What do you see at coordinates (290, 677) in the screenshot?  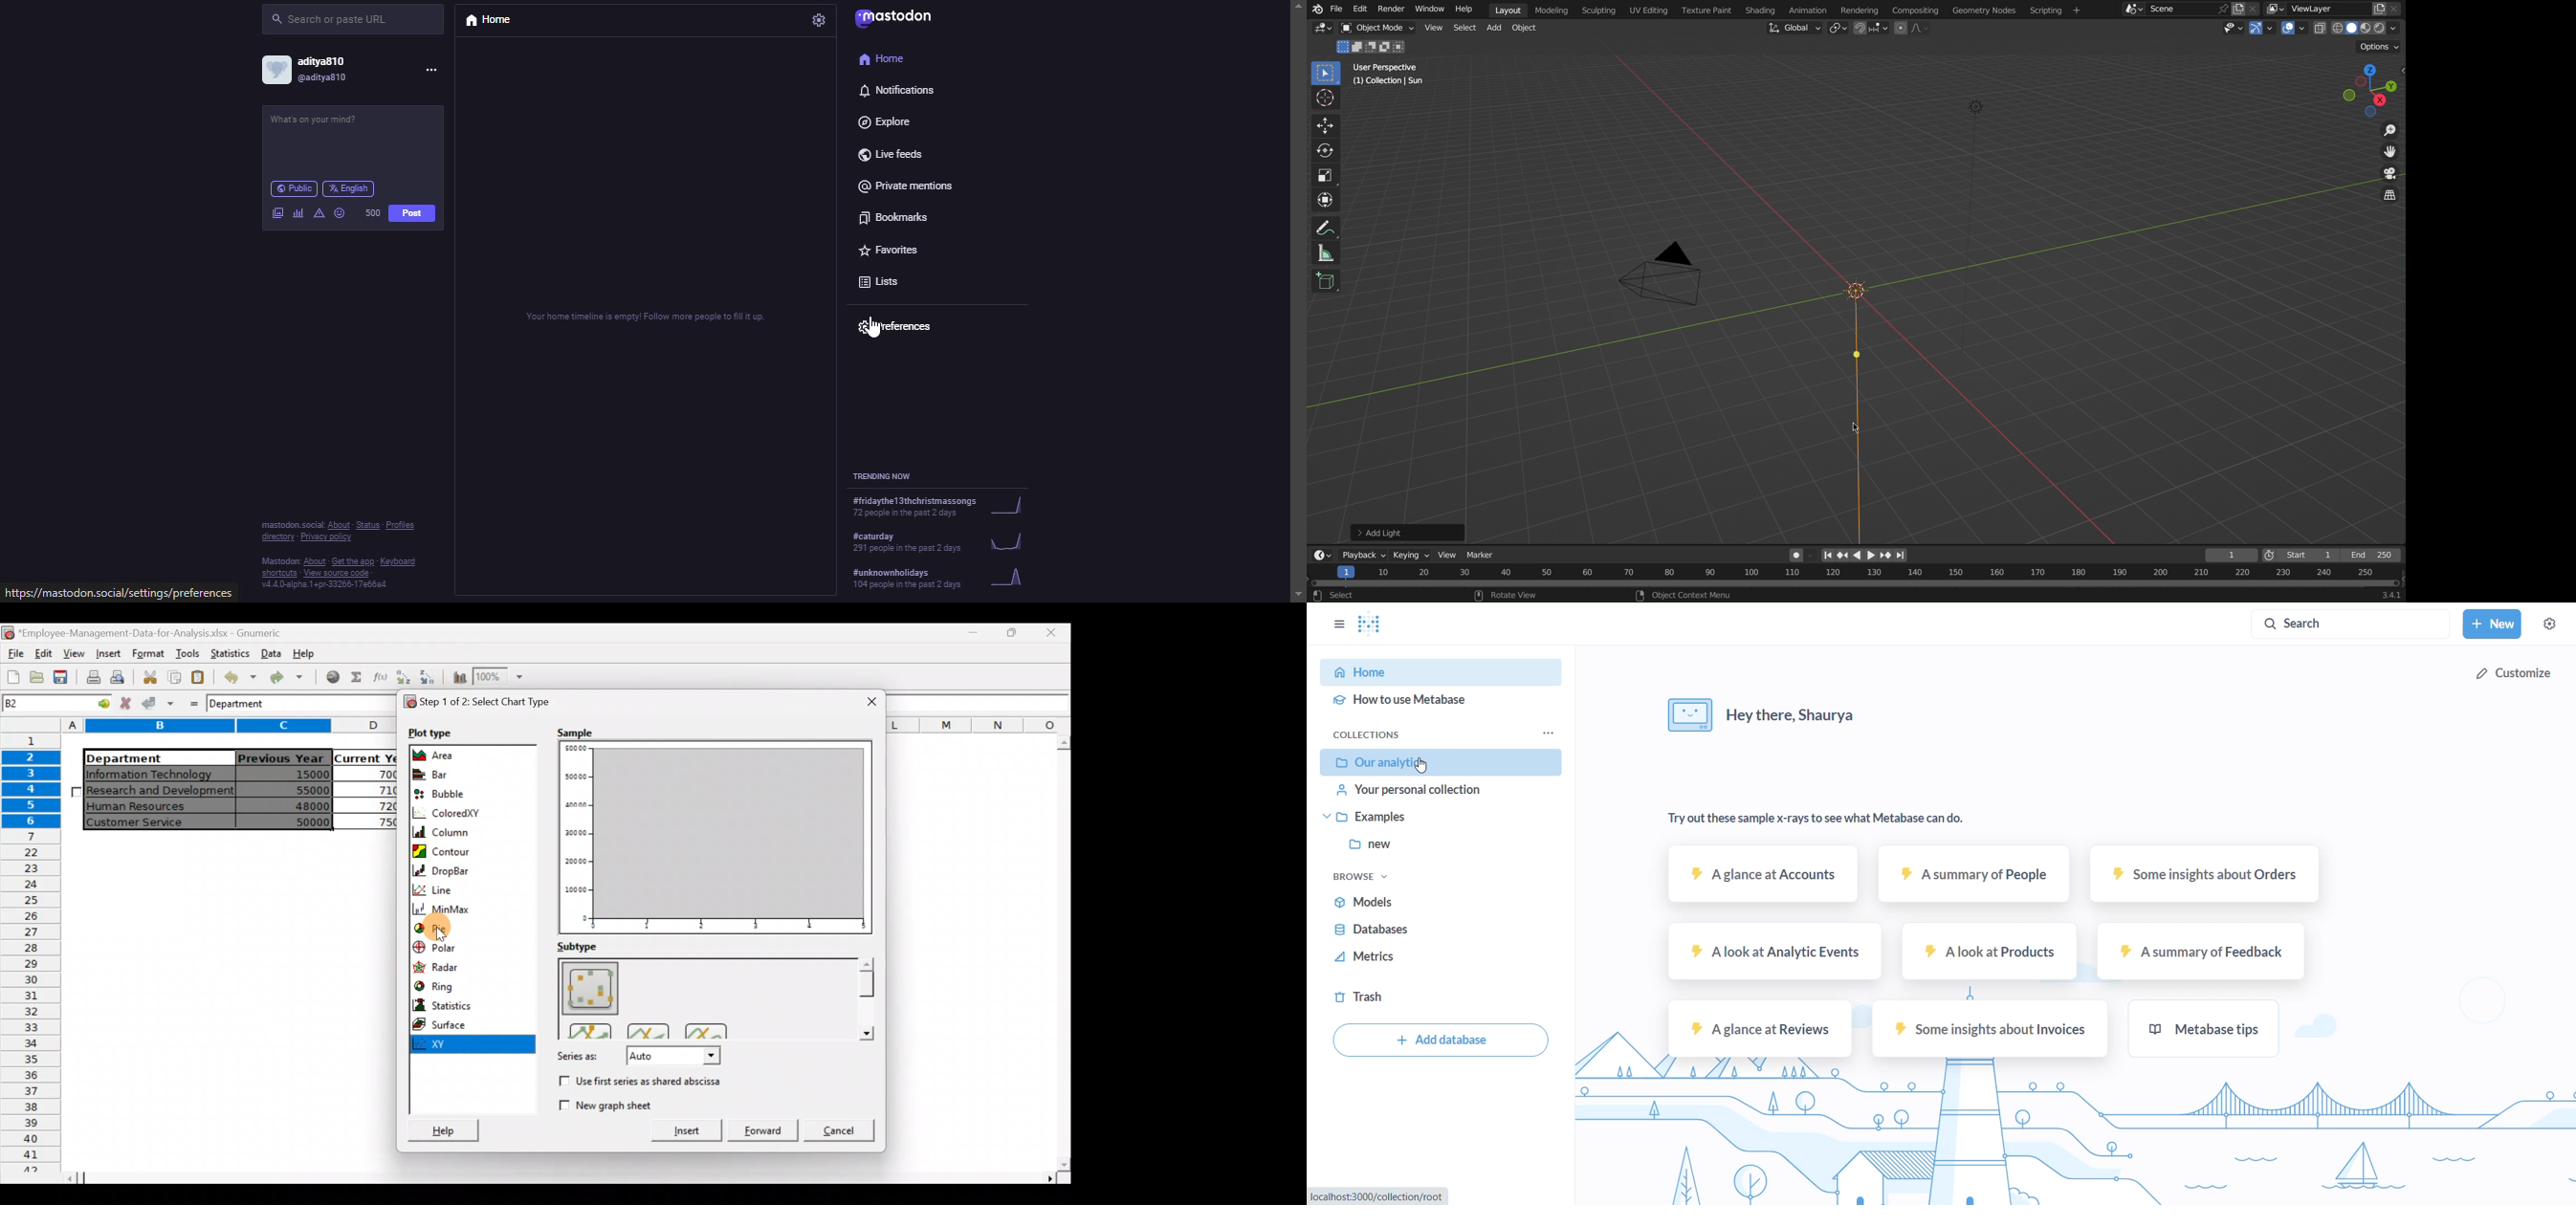 I see `Redo undone action` at bounding box center [290, 677].